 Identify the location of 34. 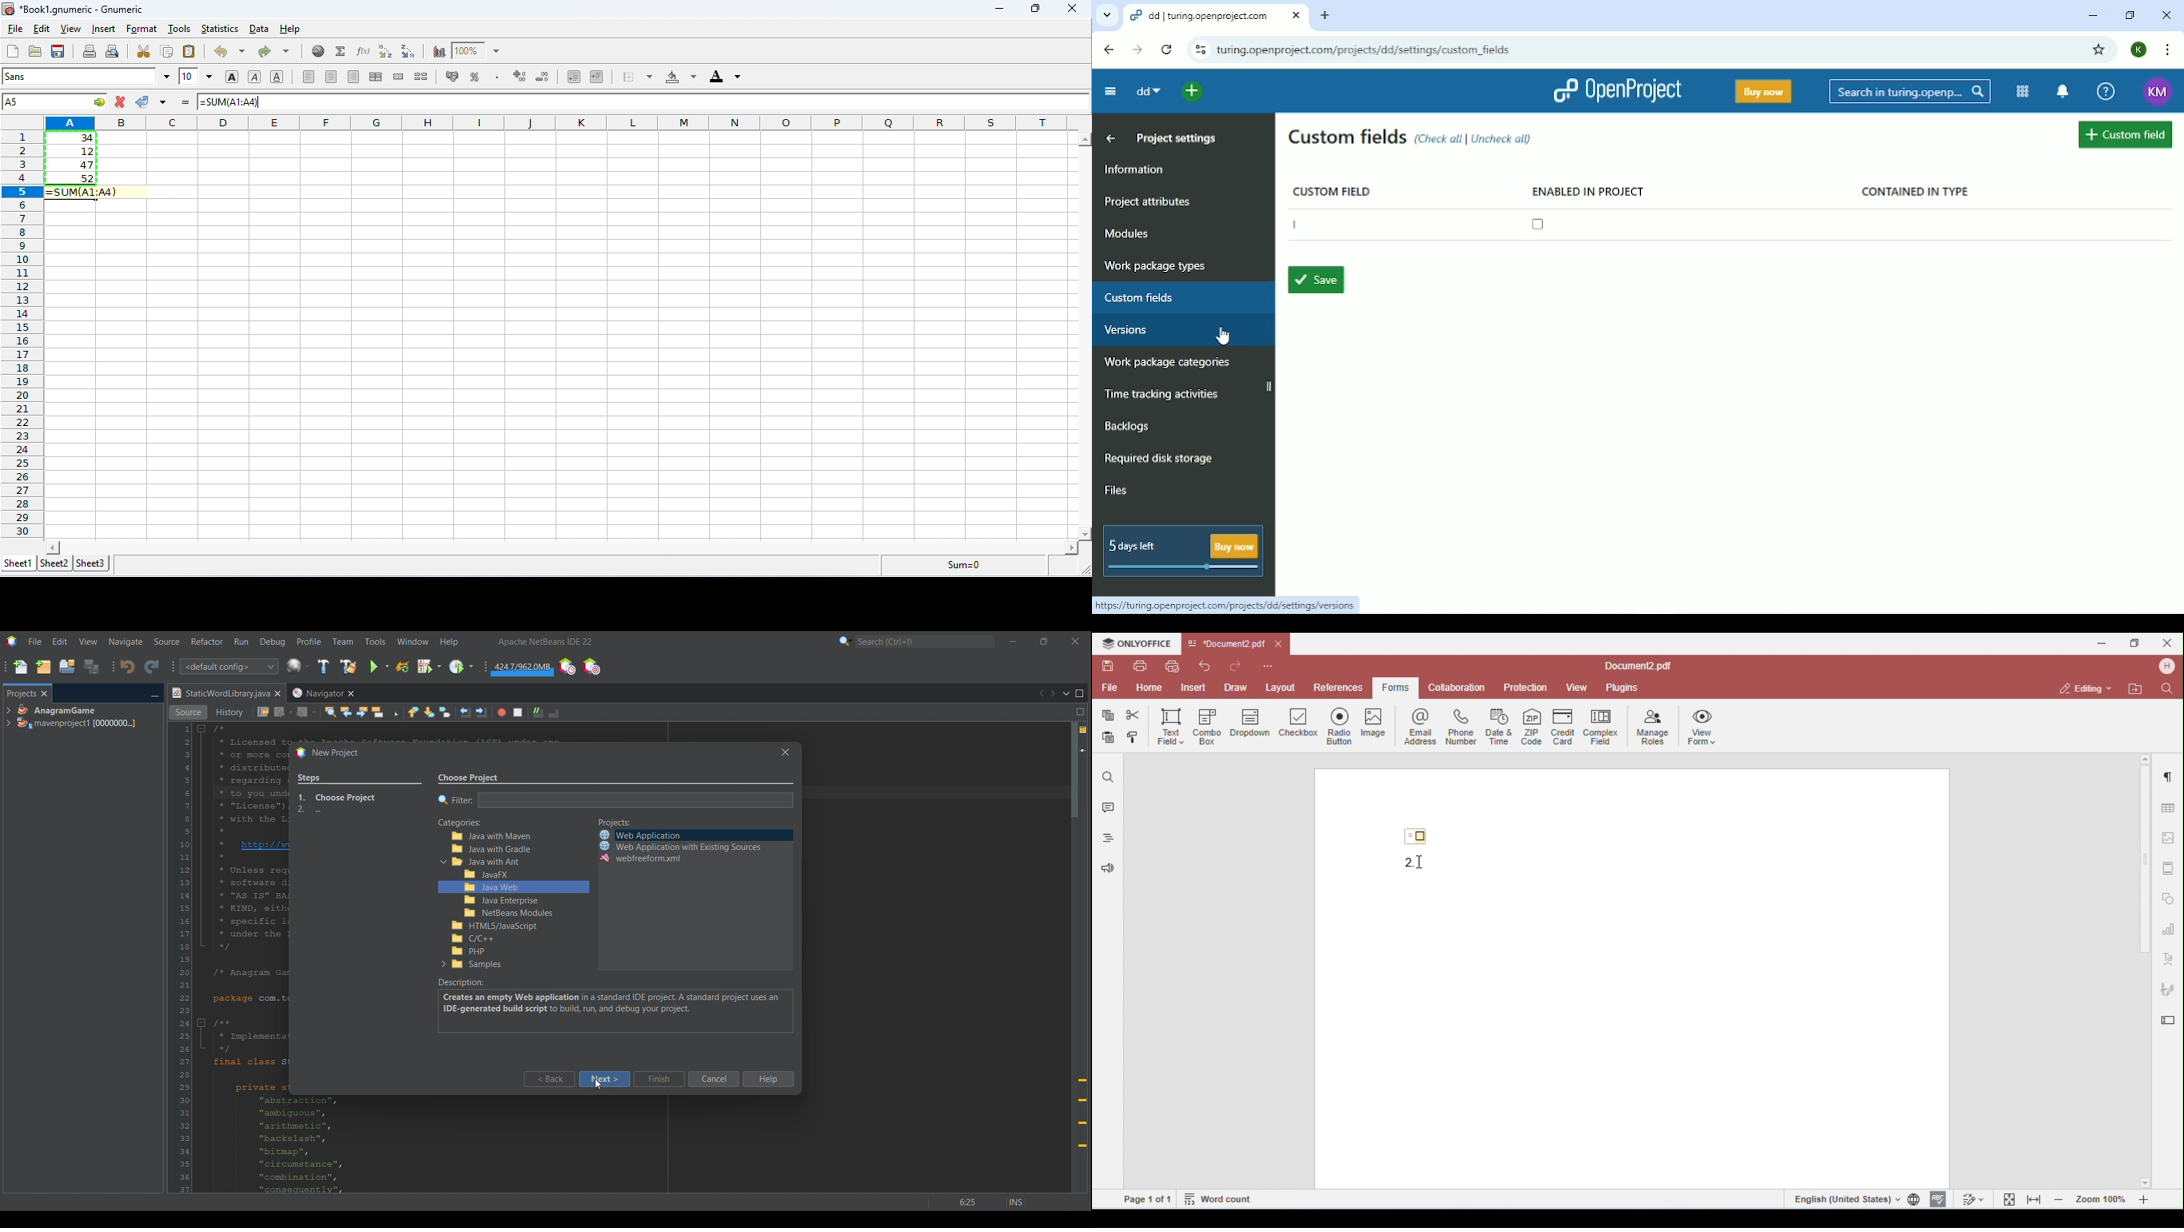
(71, 137).